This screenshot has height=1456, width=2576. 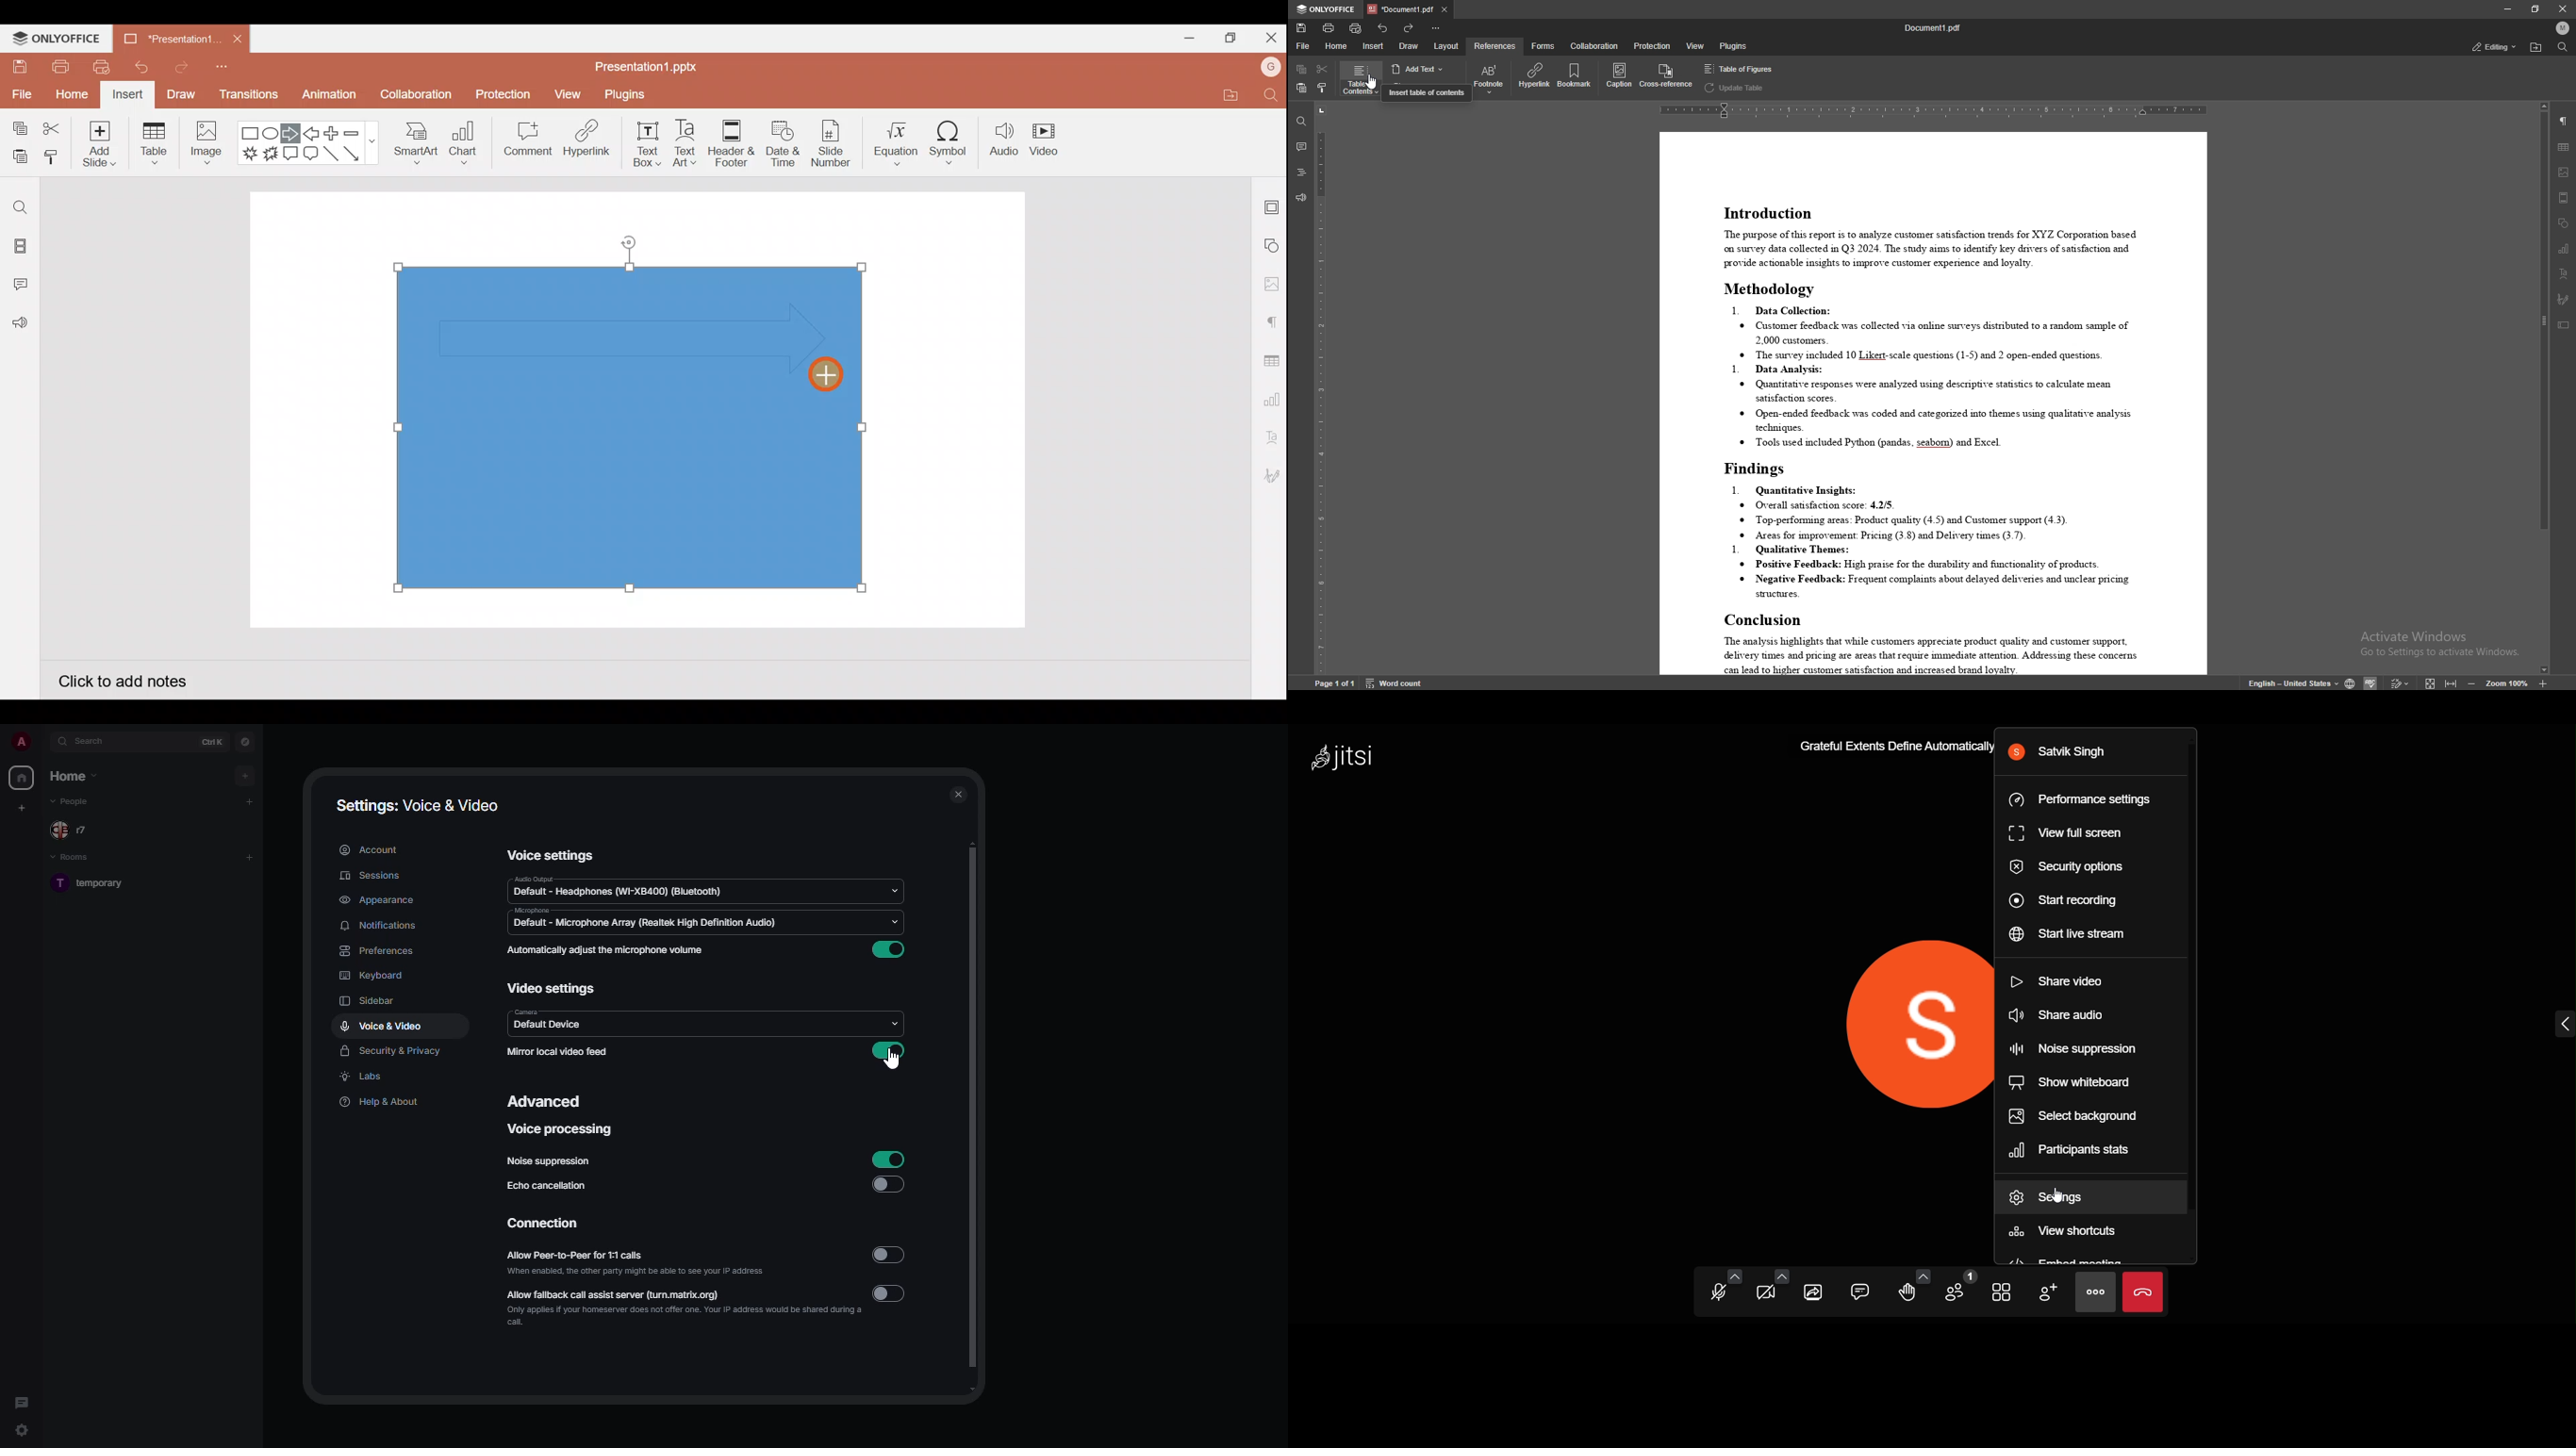 What do you see at coordinates (570, 91) in the screenshot?
I see `View` at bounding box center [570, 91].